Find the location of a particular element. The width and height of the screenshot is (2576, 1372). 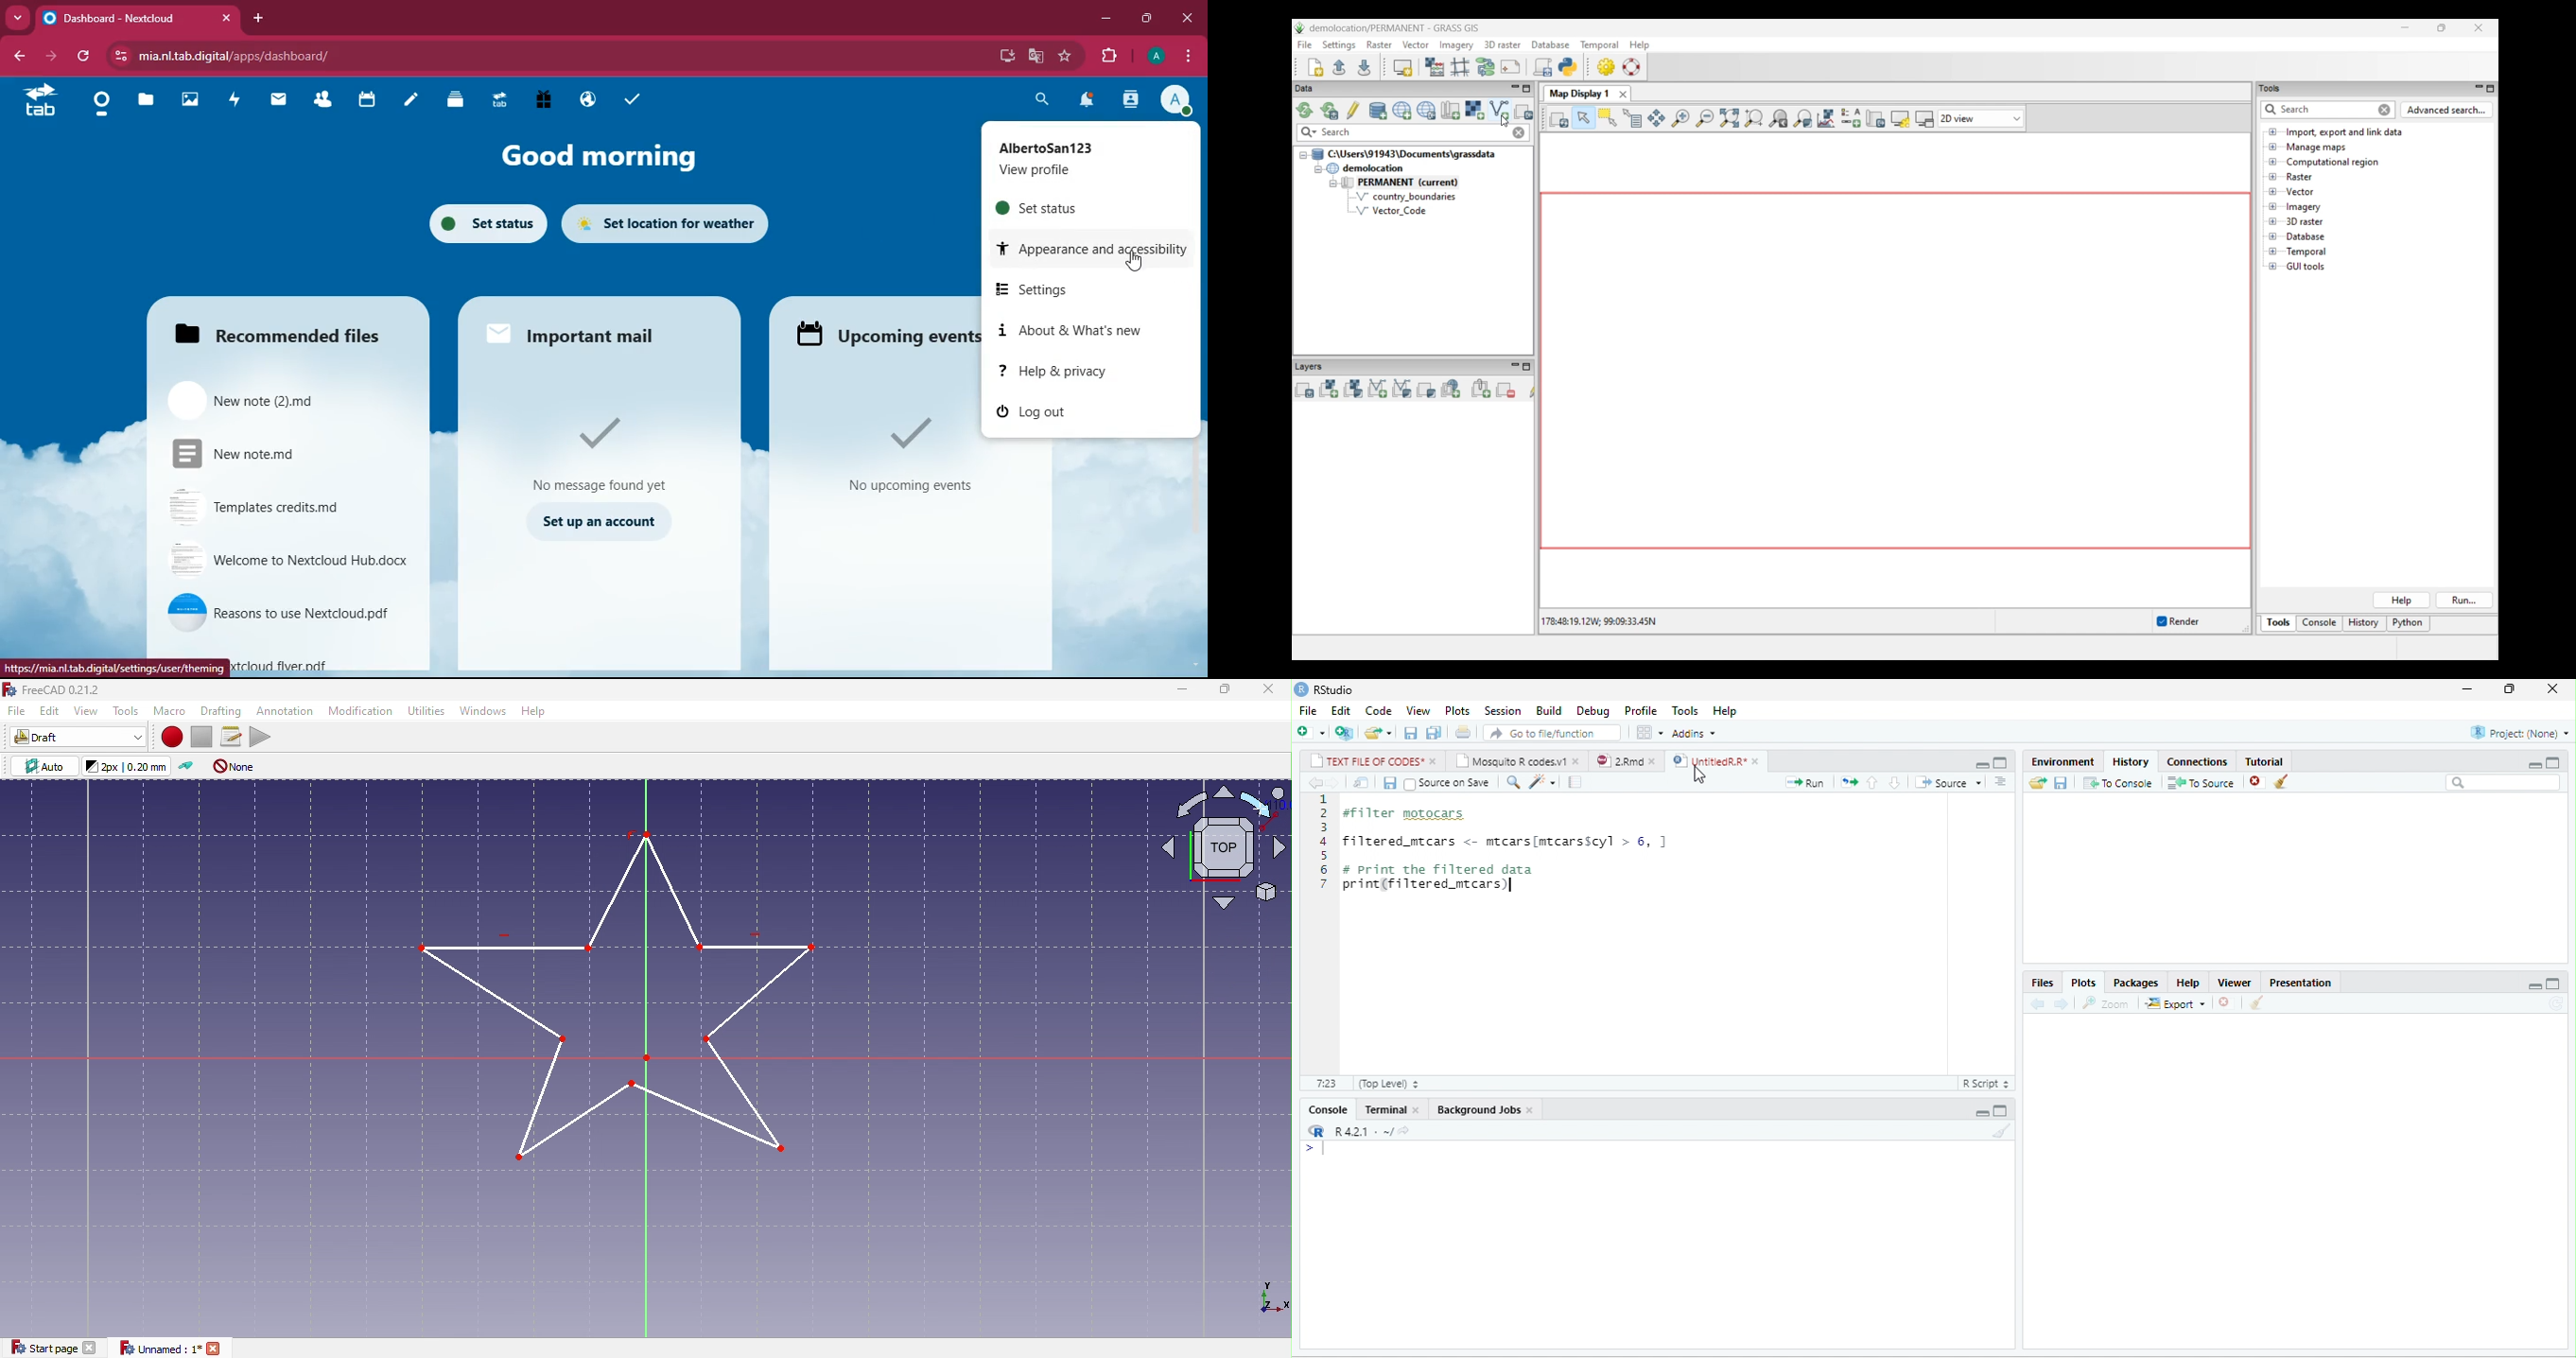

close is located at coordinates (1436, 761).